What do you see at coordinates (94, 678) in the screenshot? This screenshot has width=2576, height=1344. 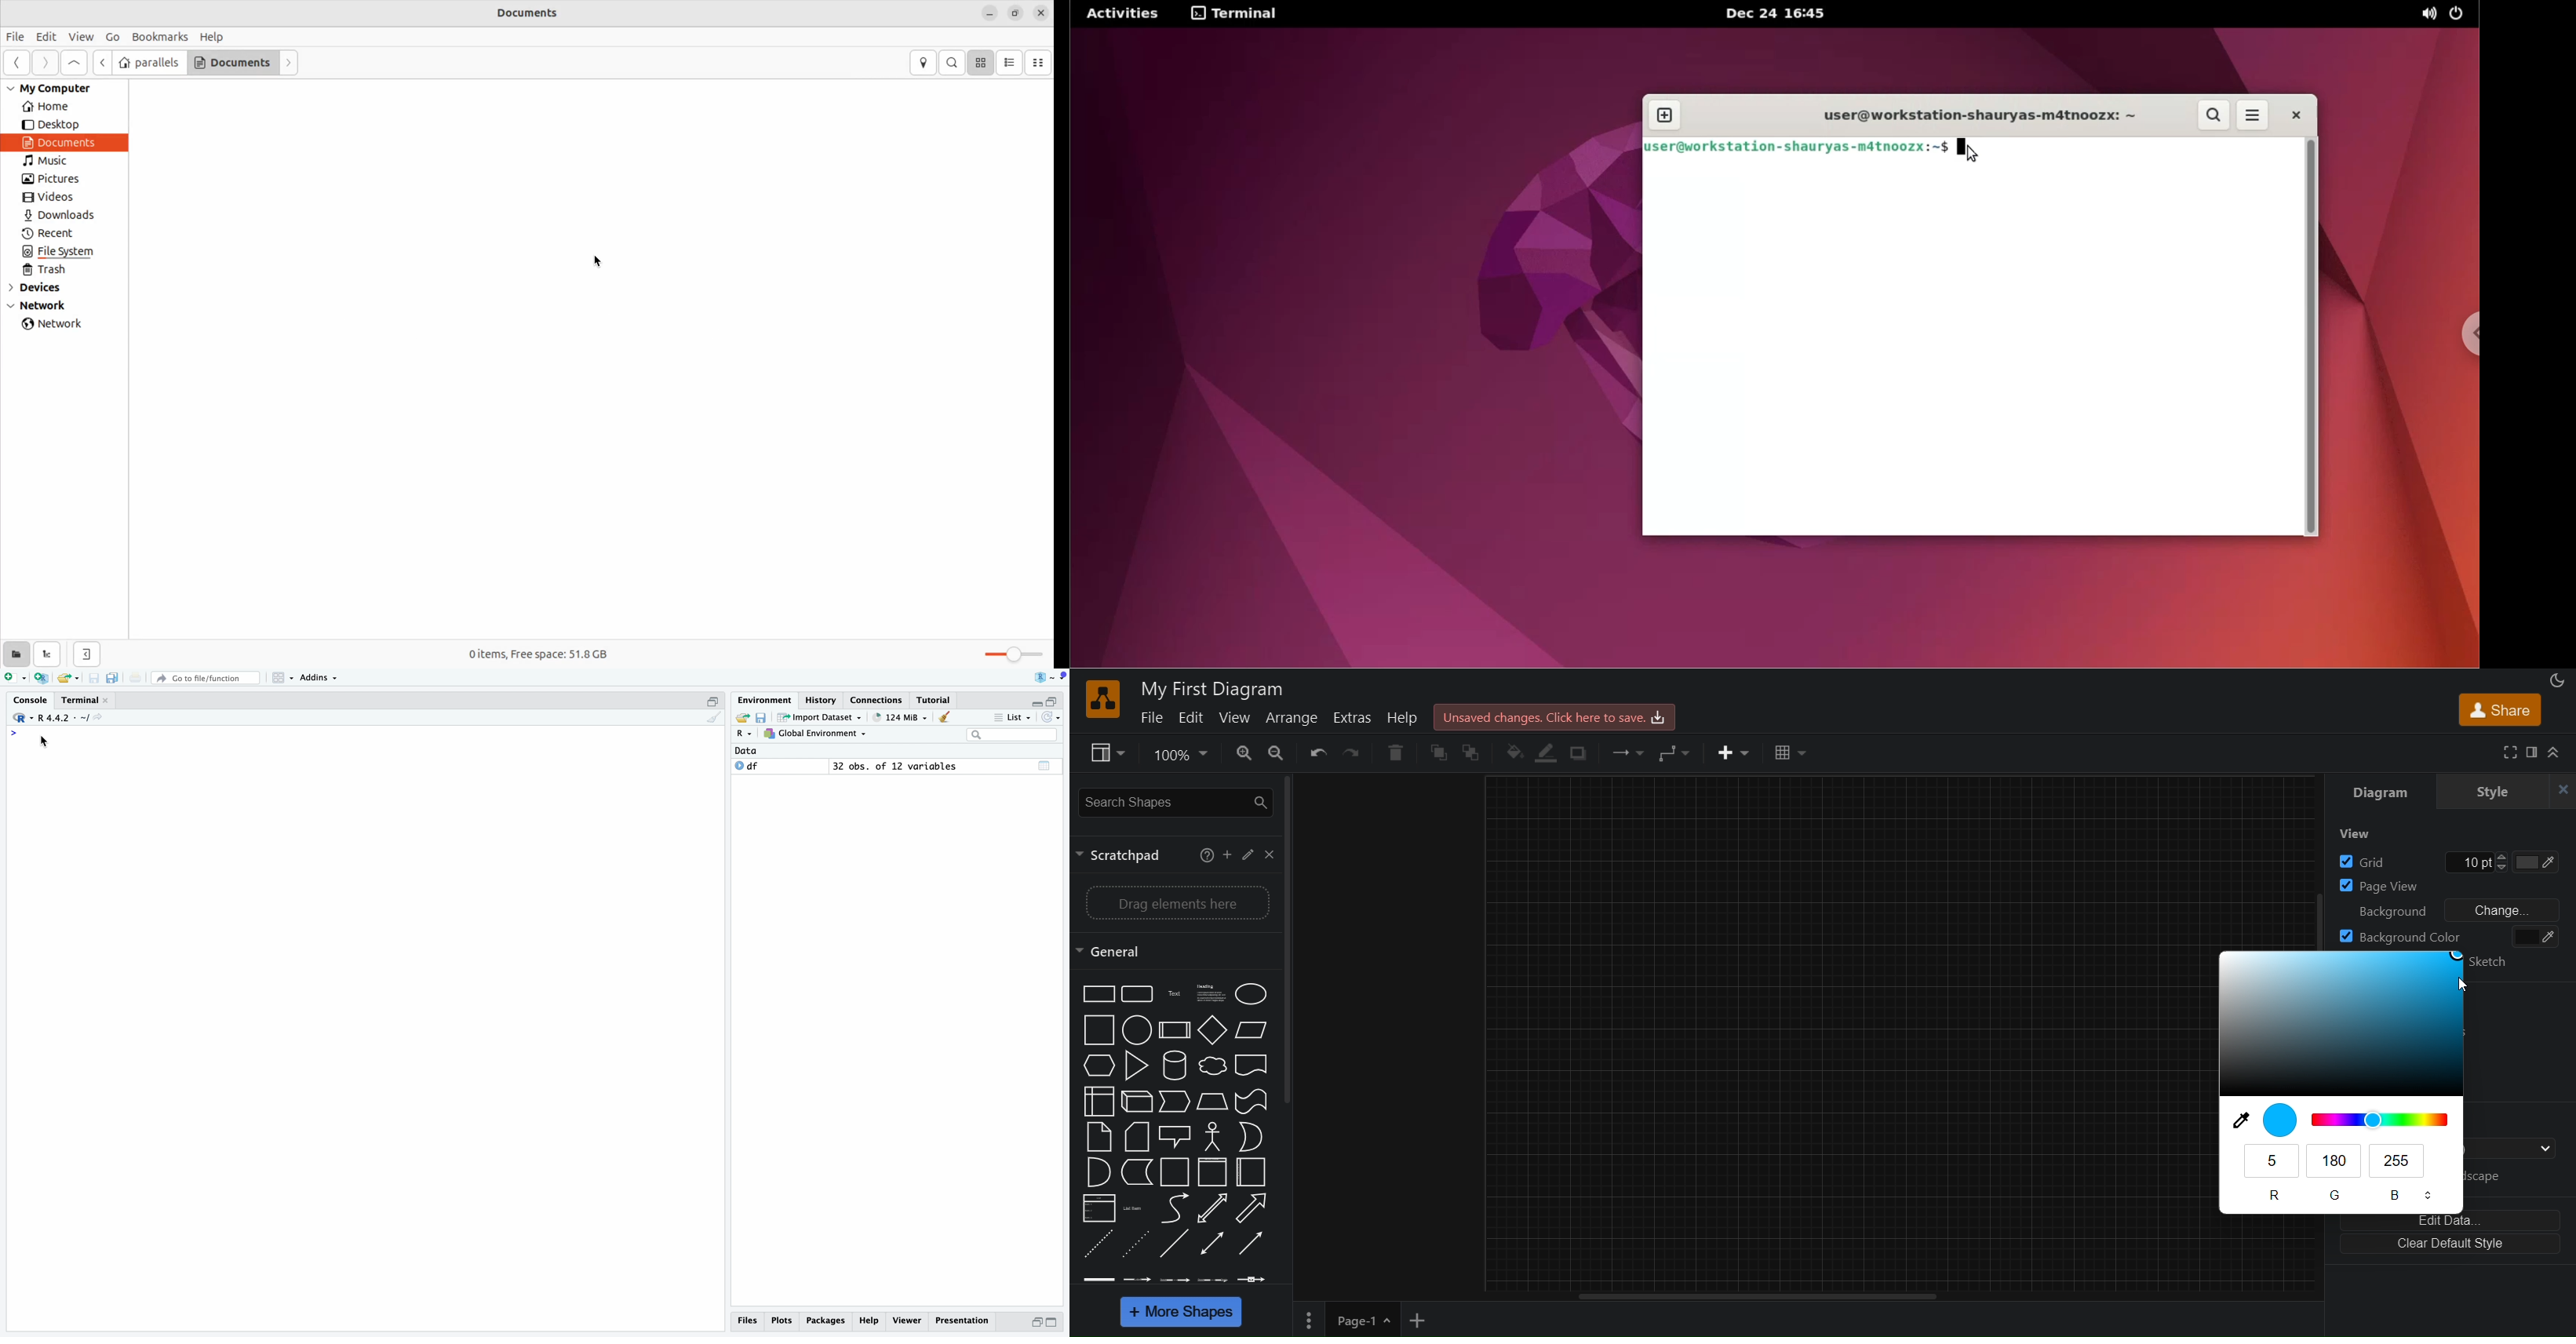 I see `save` at bounding box center [94, 678].